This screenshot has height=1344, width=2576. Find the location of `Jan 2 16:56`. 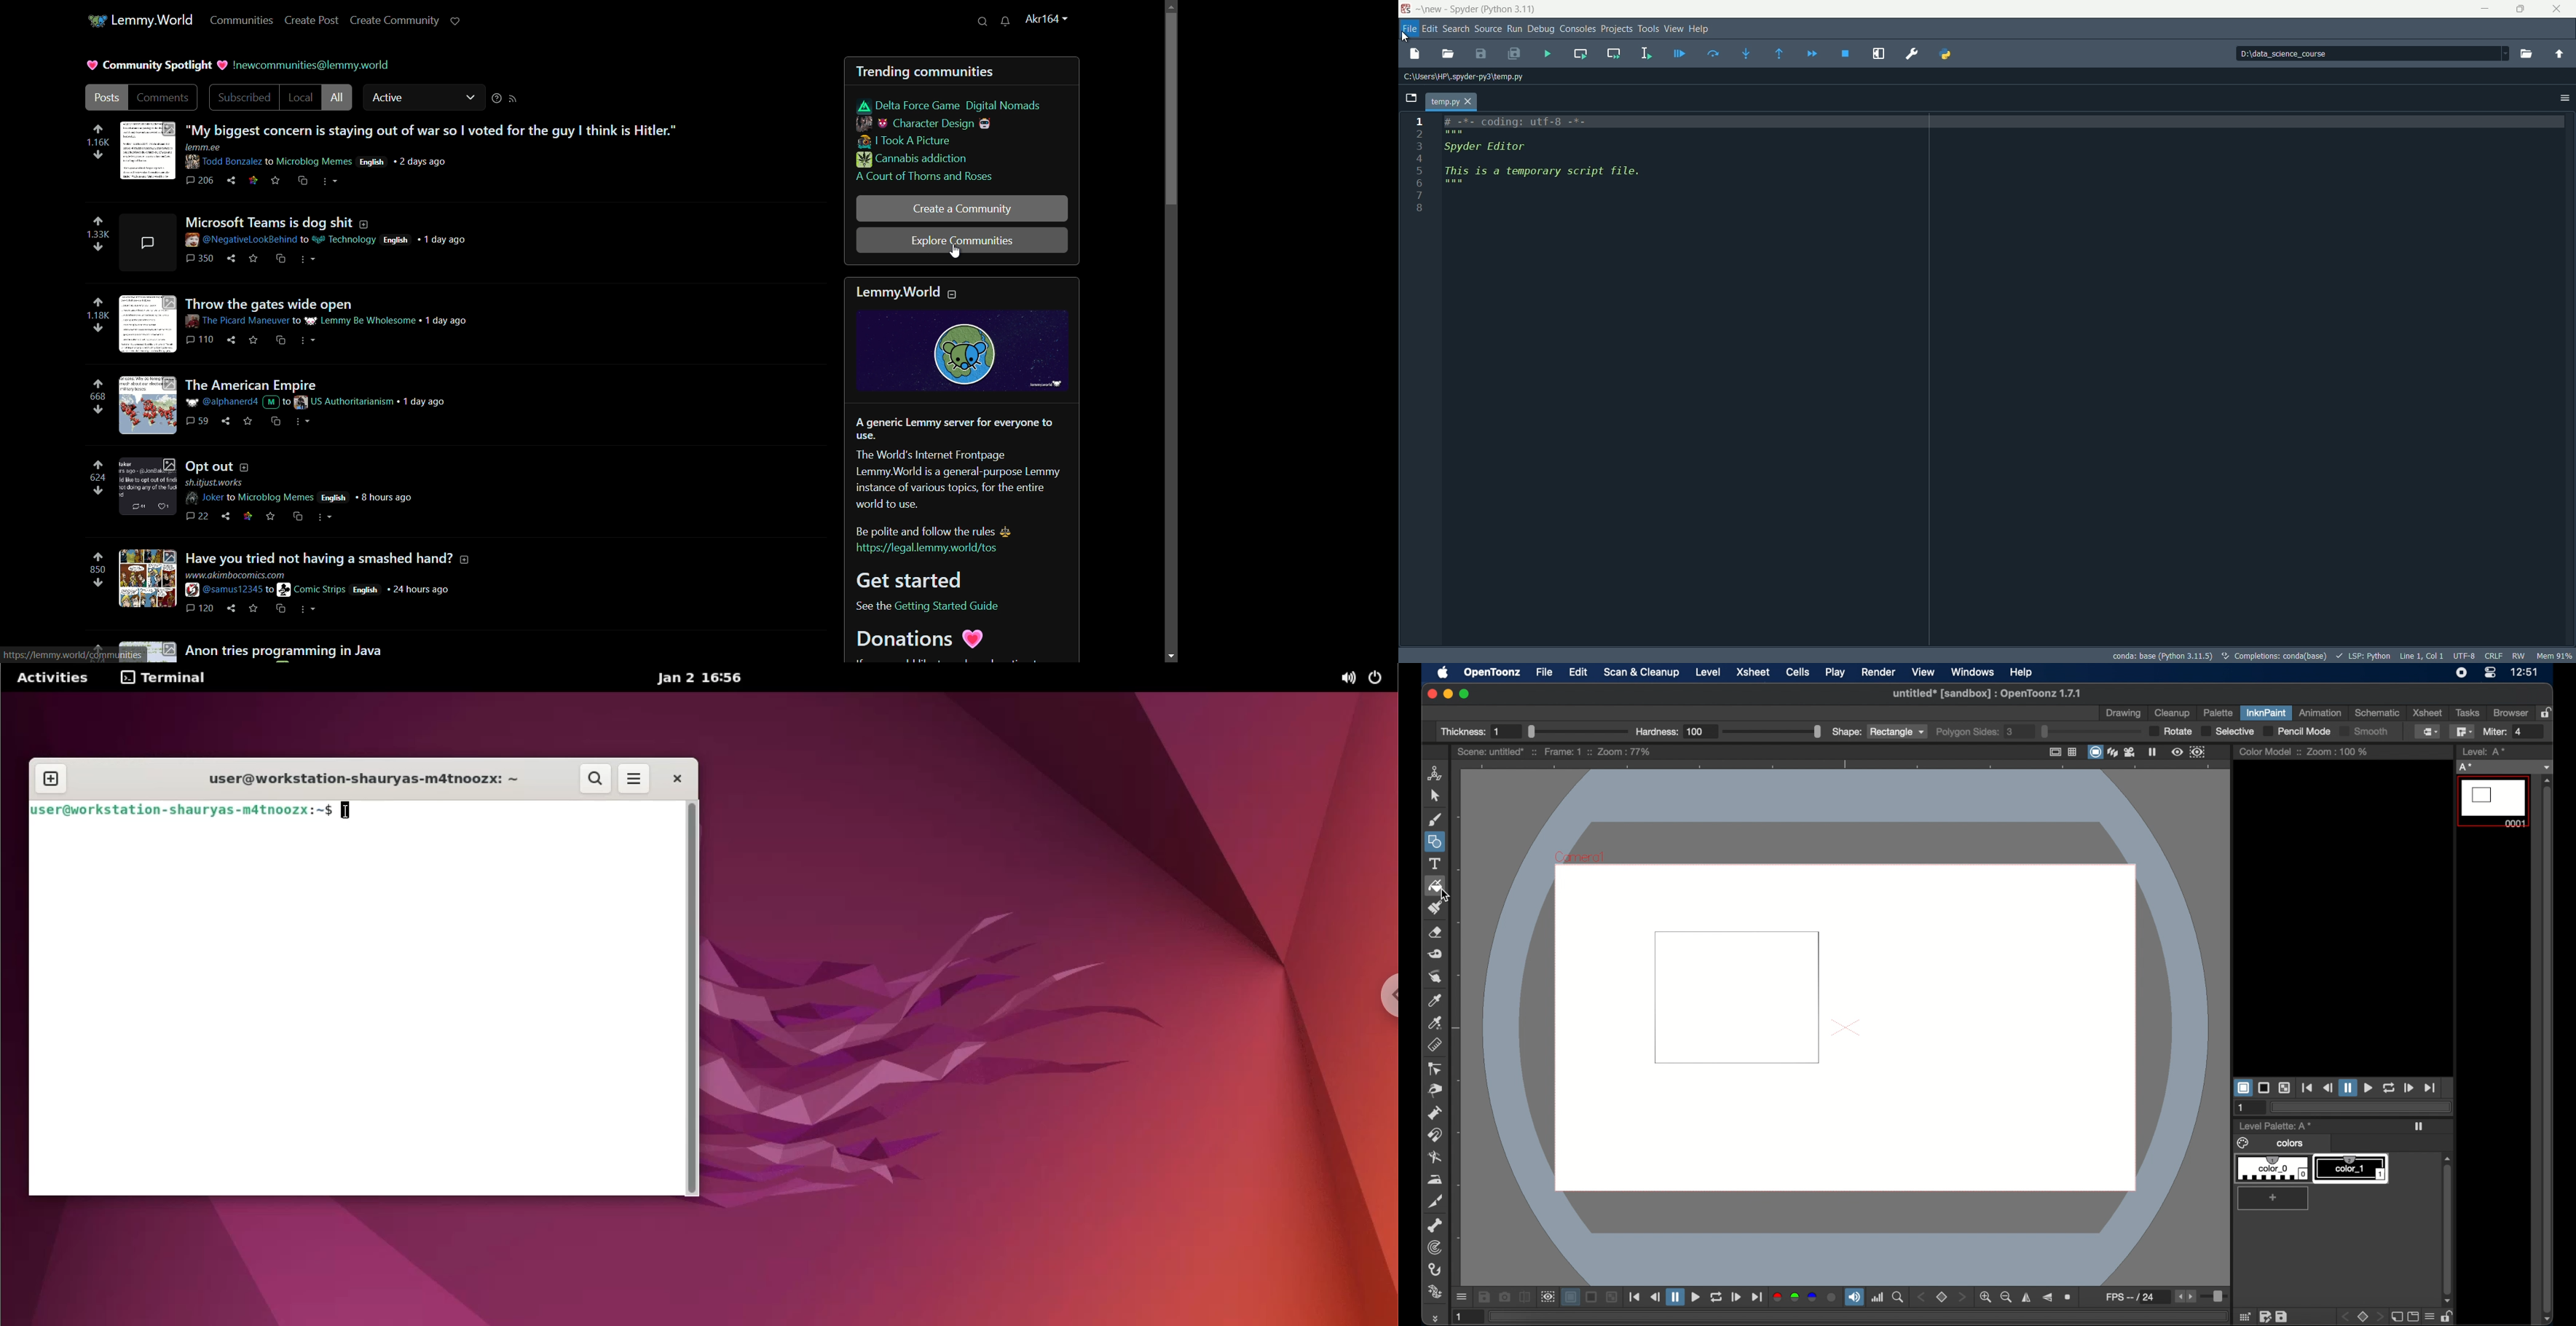

Jan 2 16:56 is located at coordinates (701, 679).